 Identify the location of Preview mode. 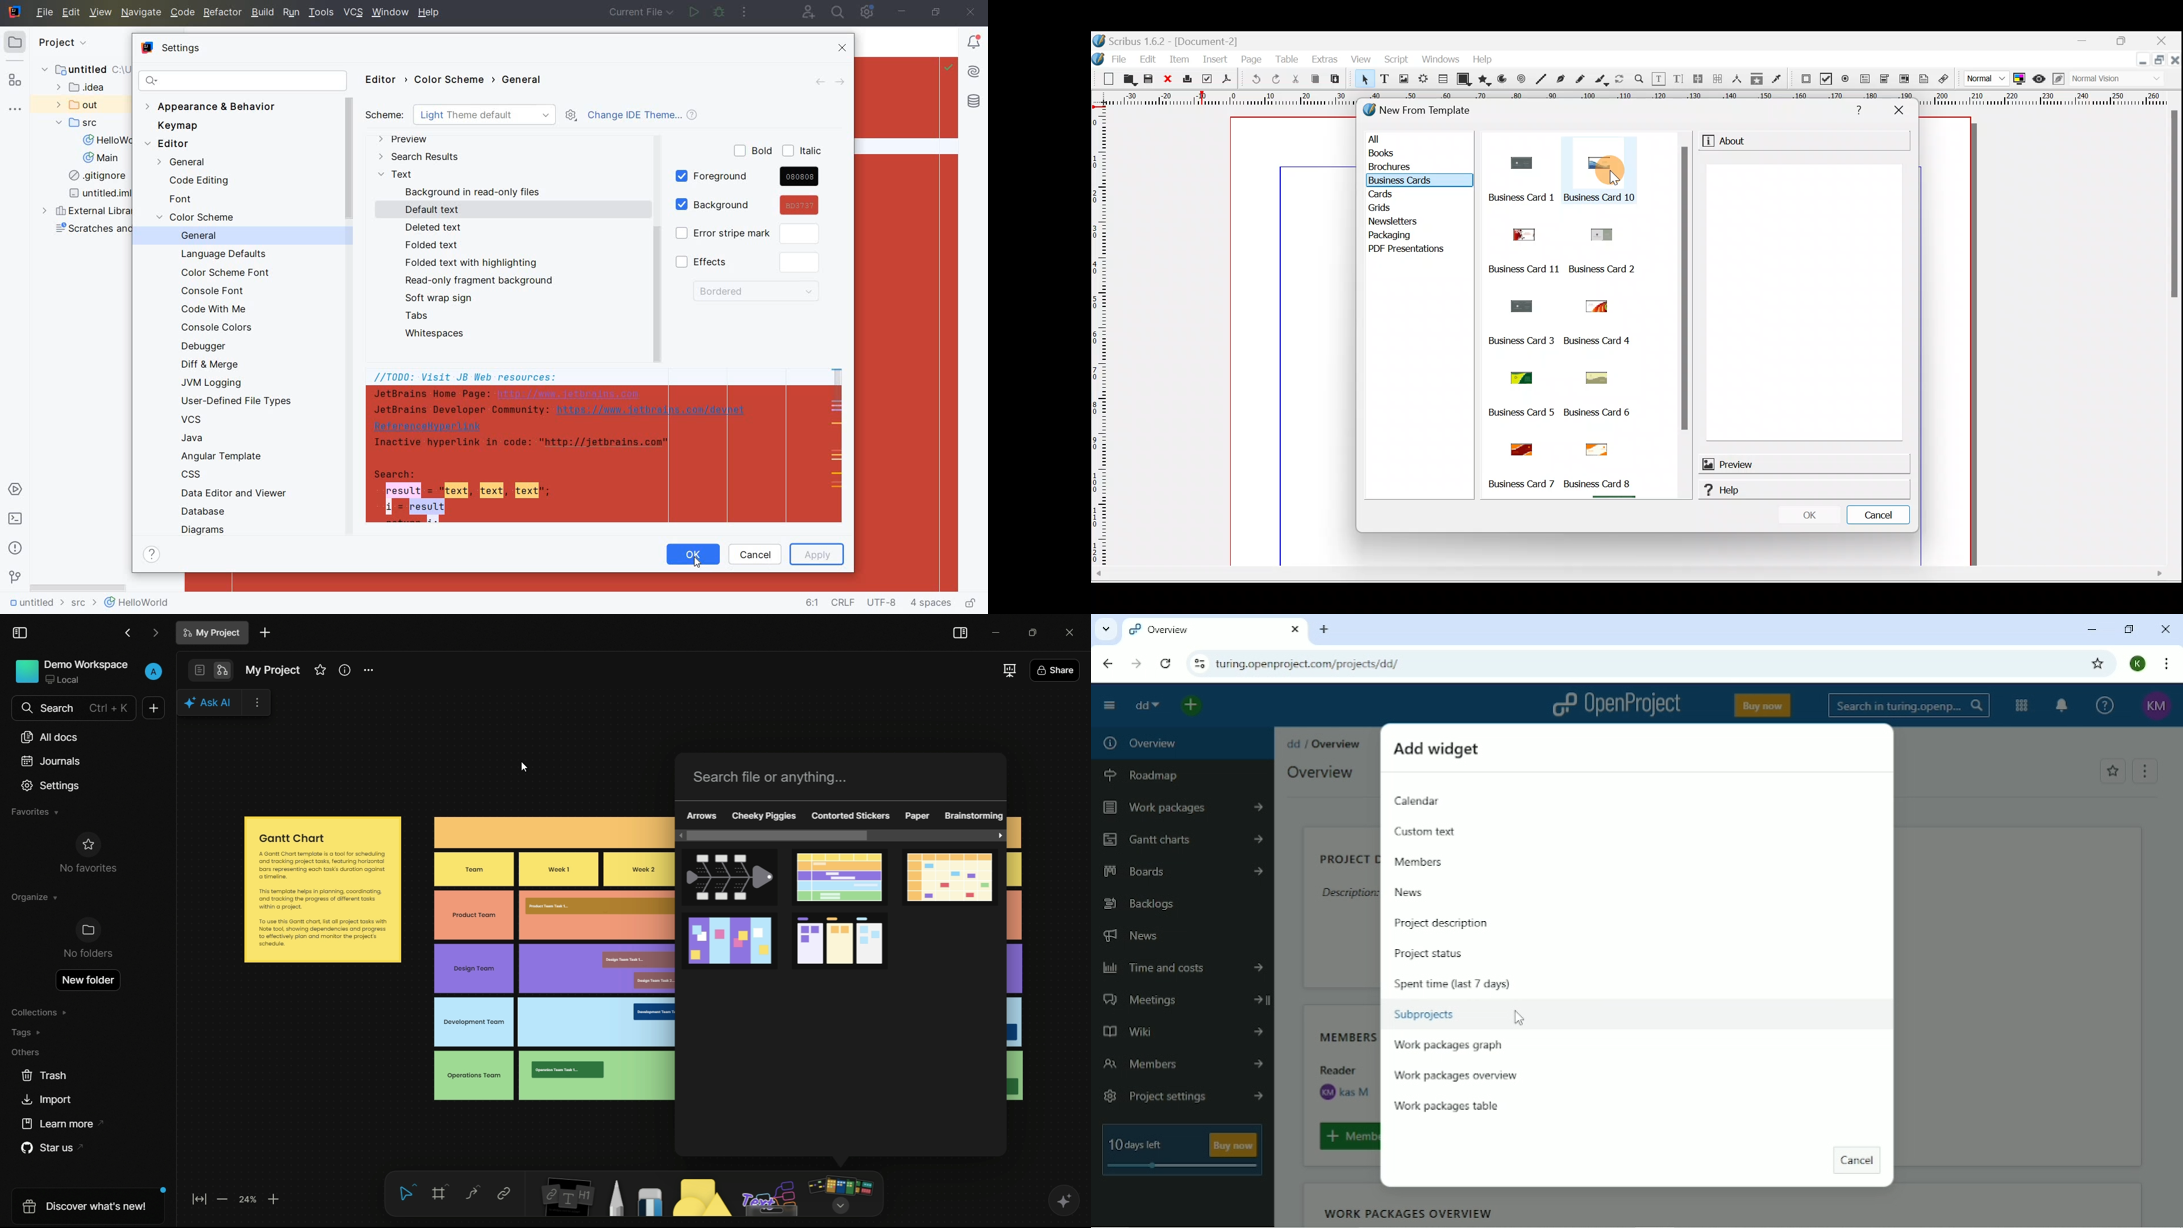
(2040, 80).